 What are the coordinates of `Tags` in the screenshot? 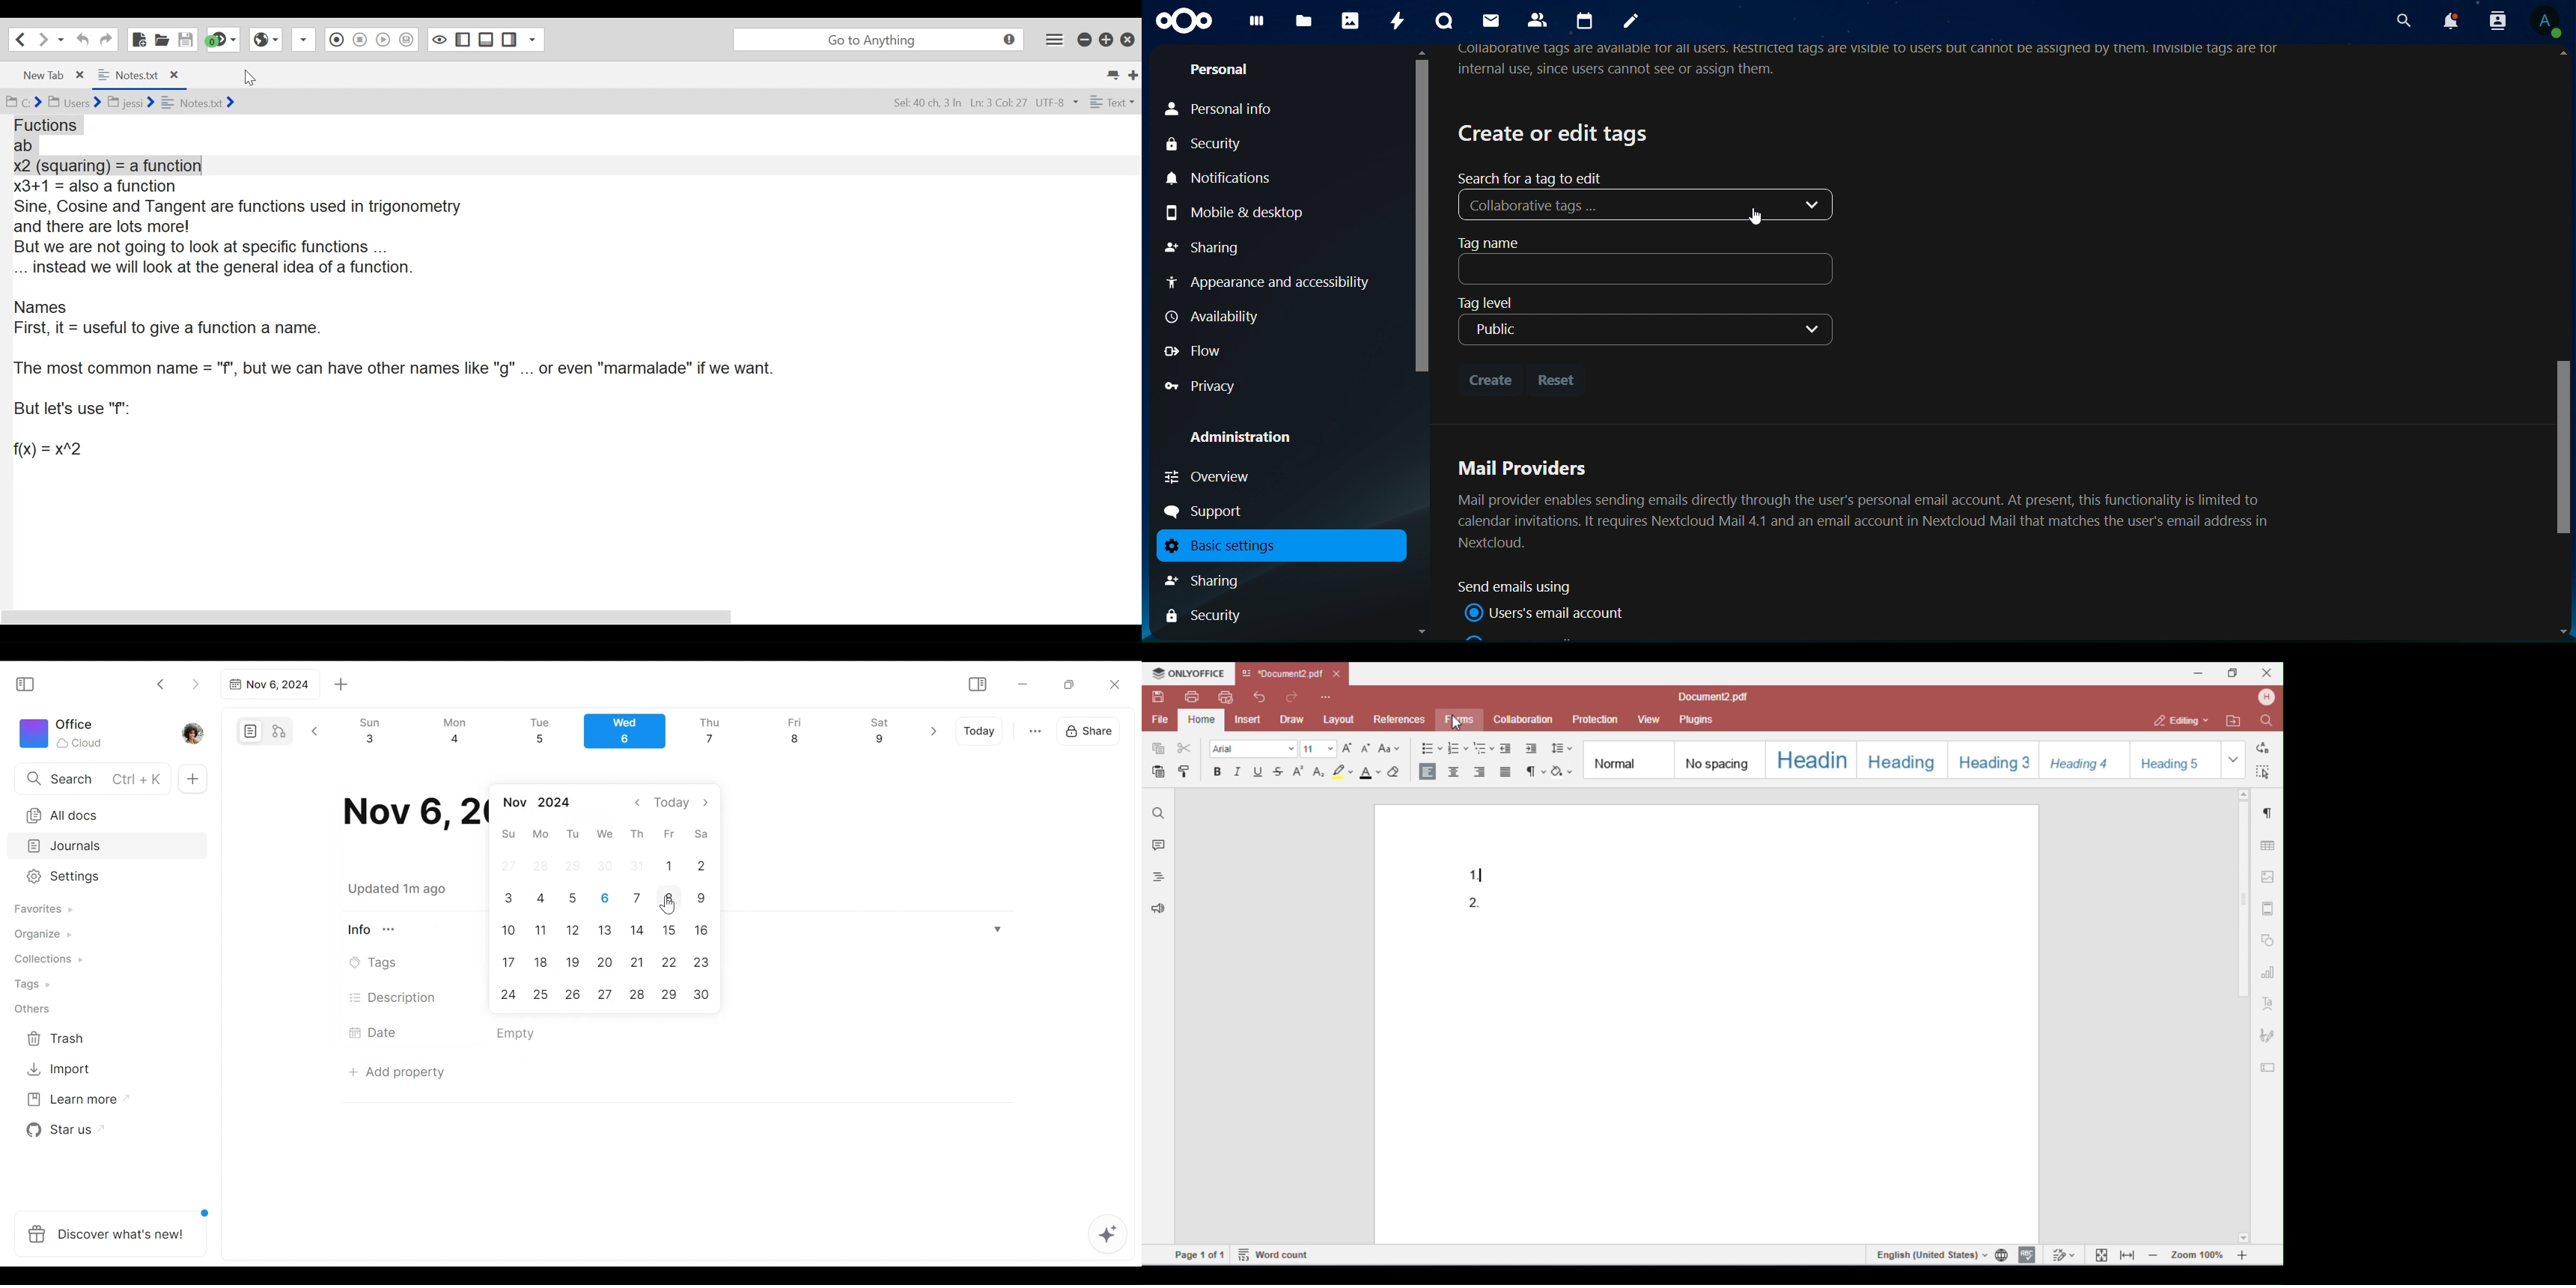 It's located at (376, 963).